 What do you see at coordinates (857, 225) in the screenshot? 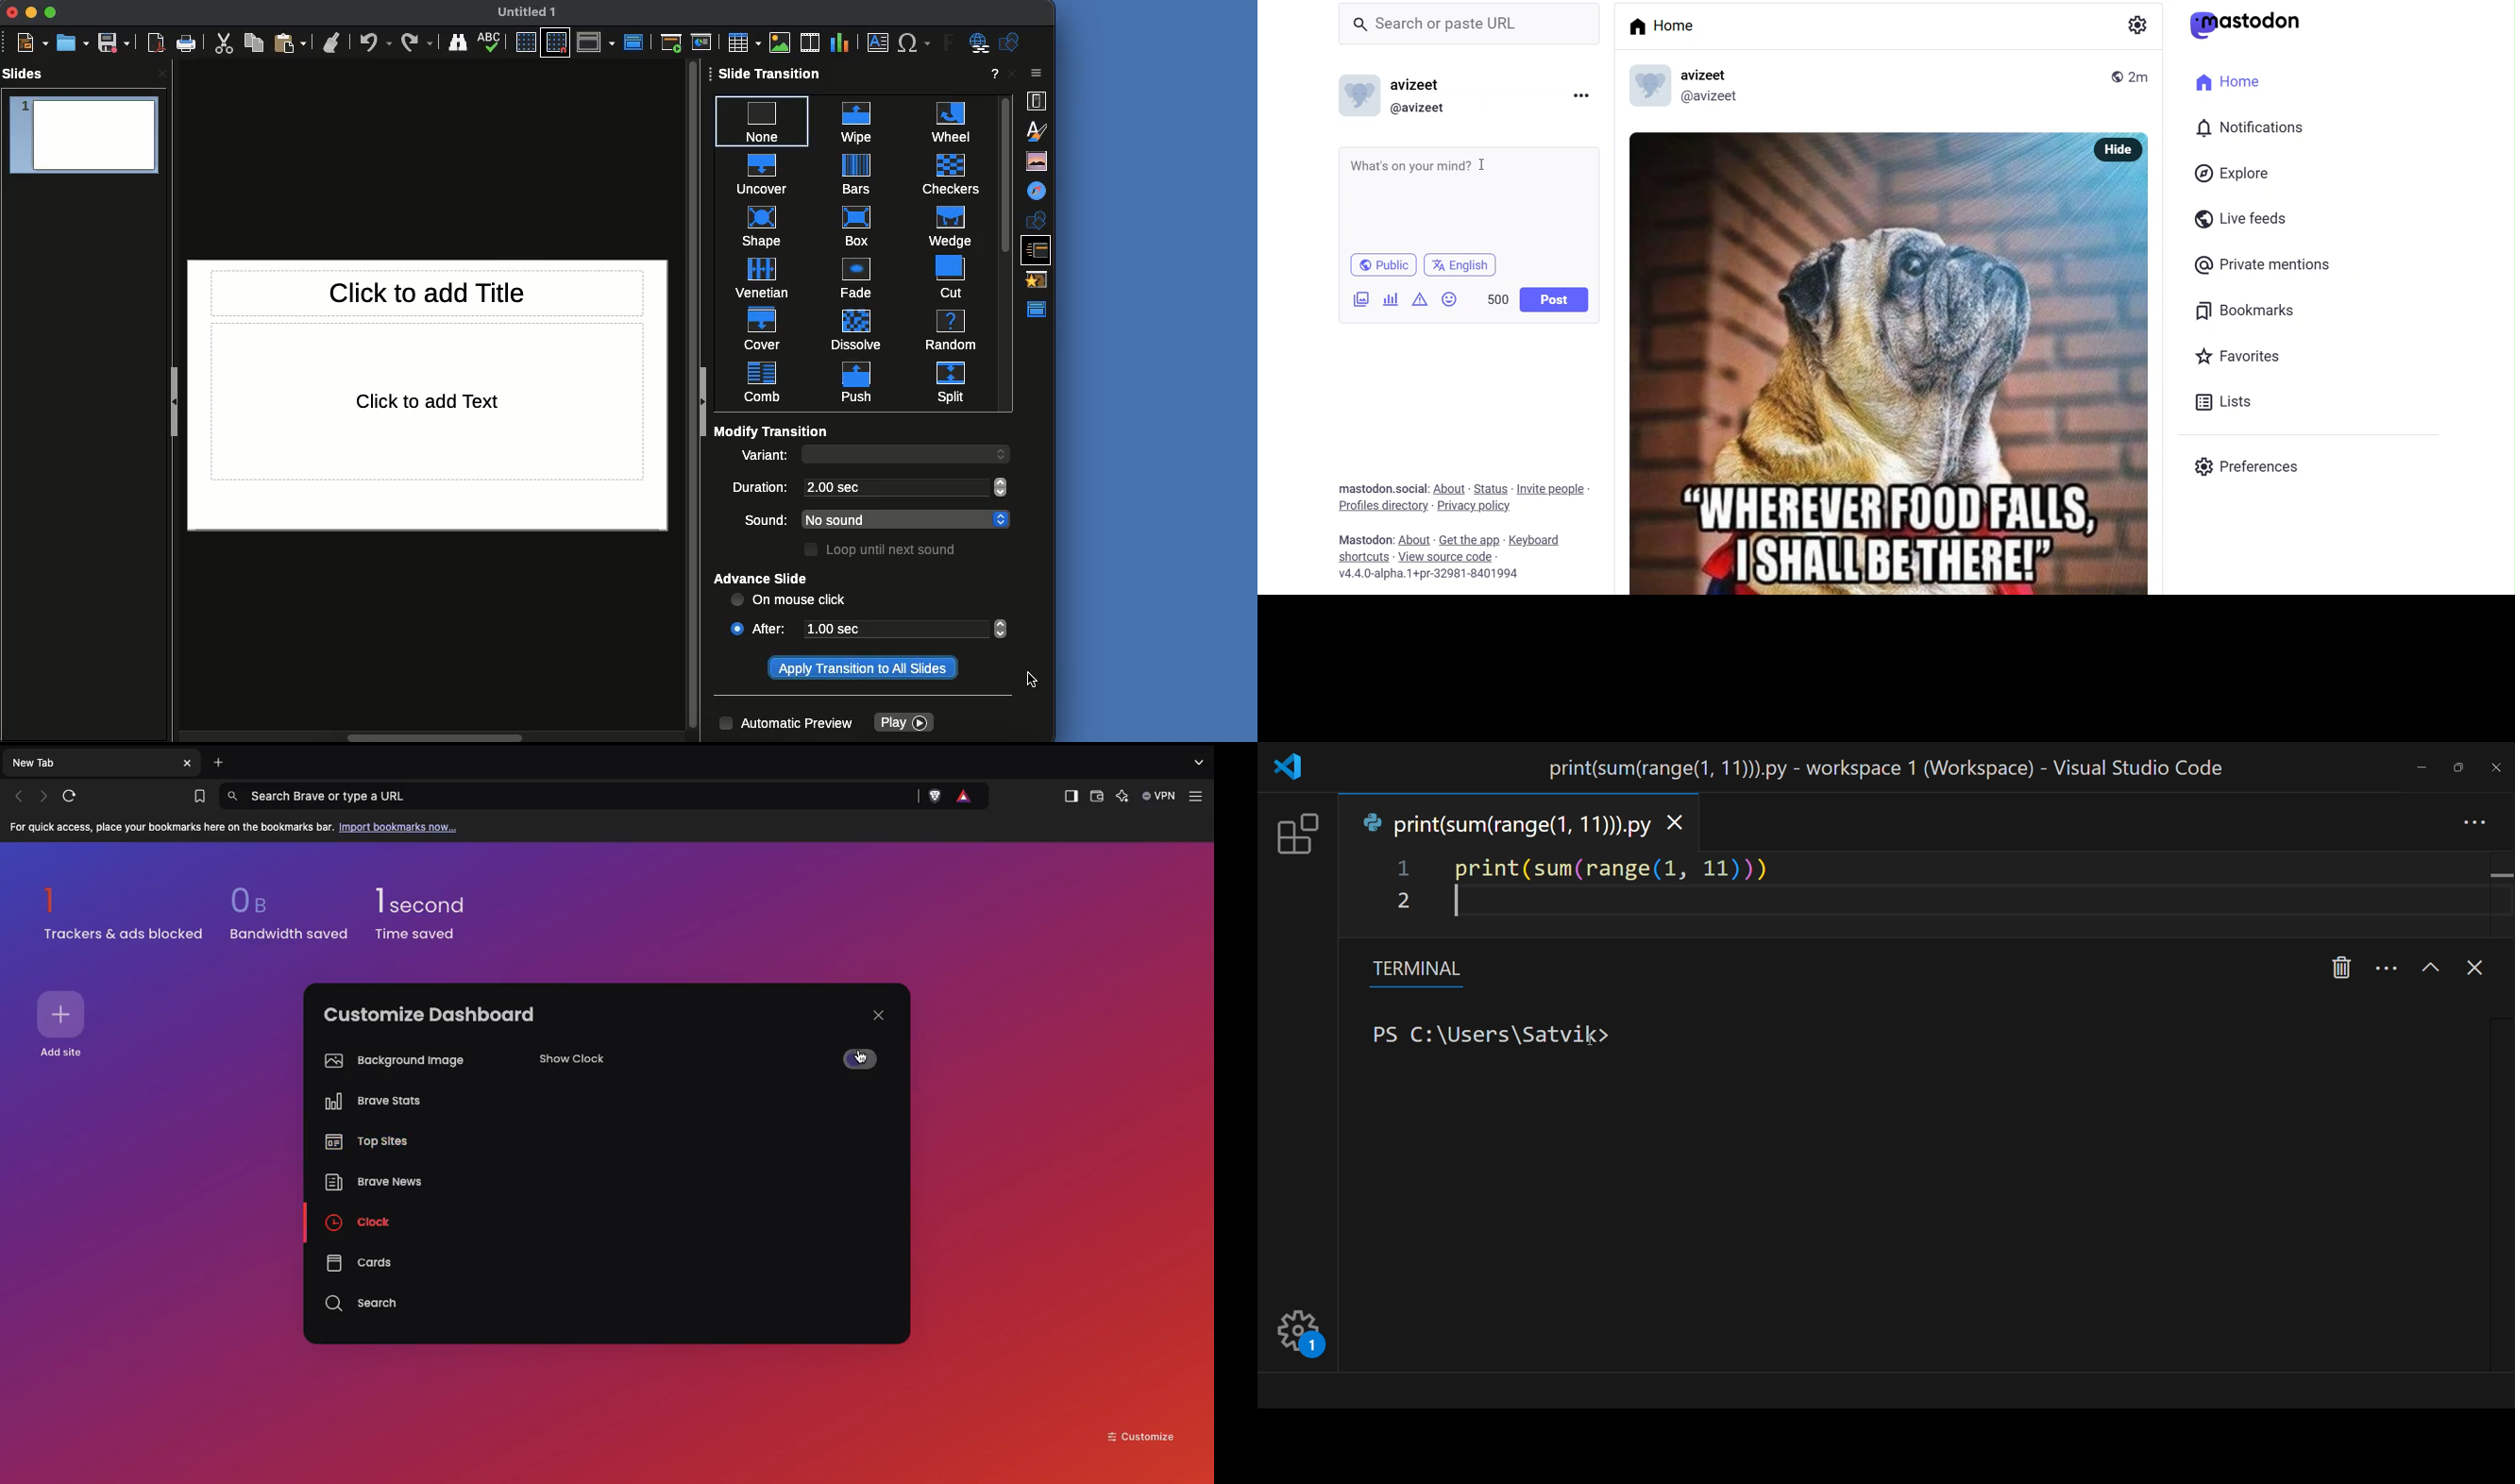
I see `box` at bounding box center [857, 225].